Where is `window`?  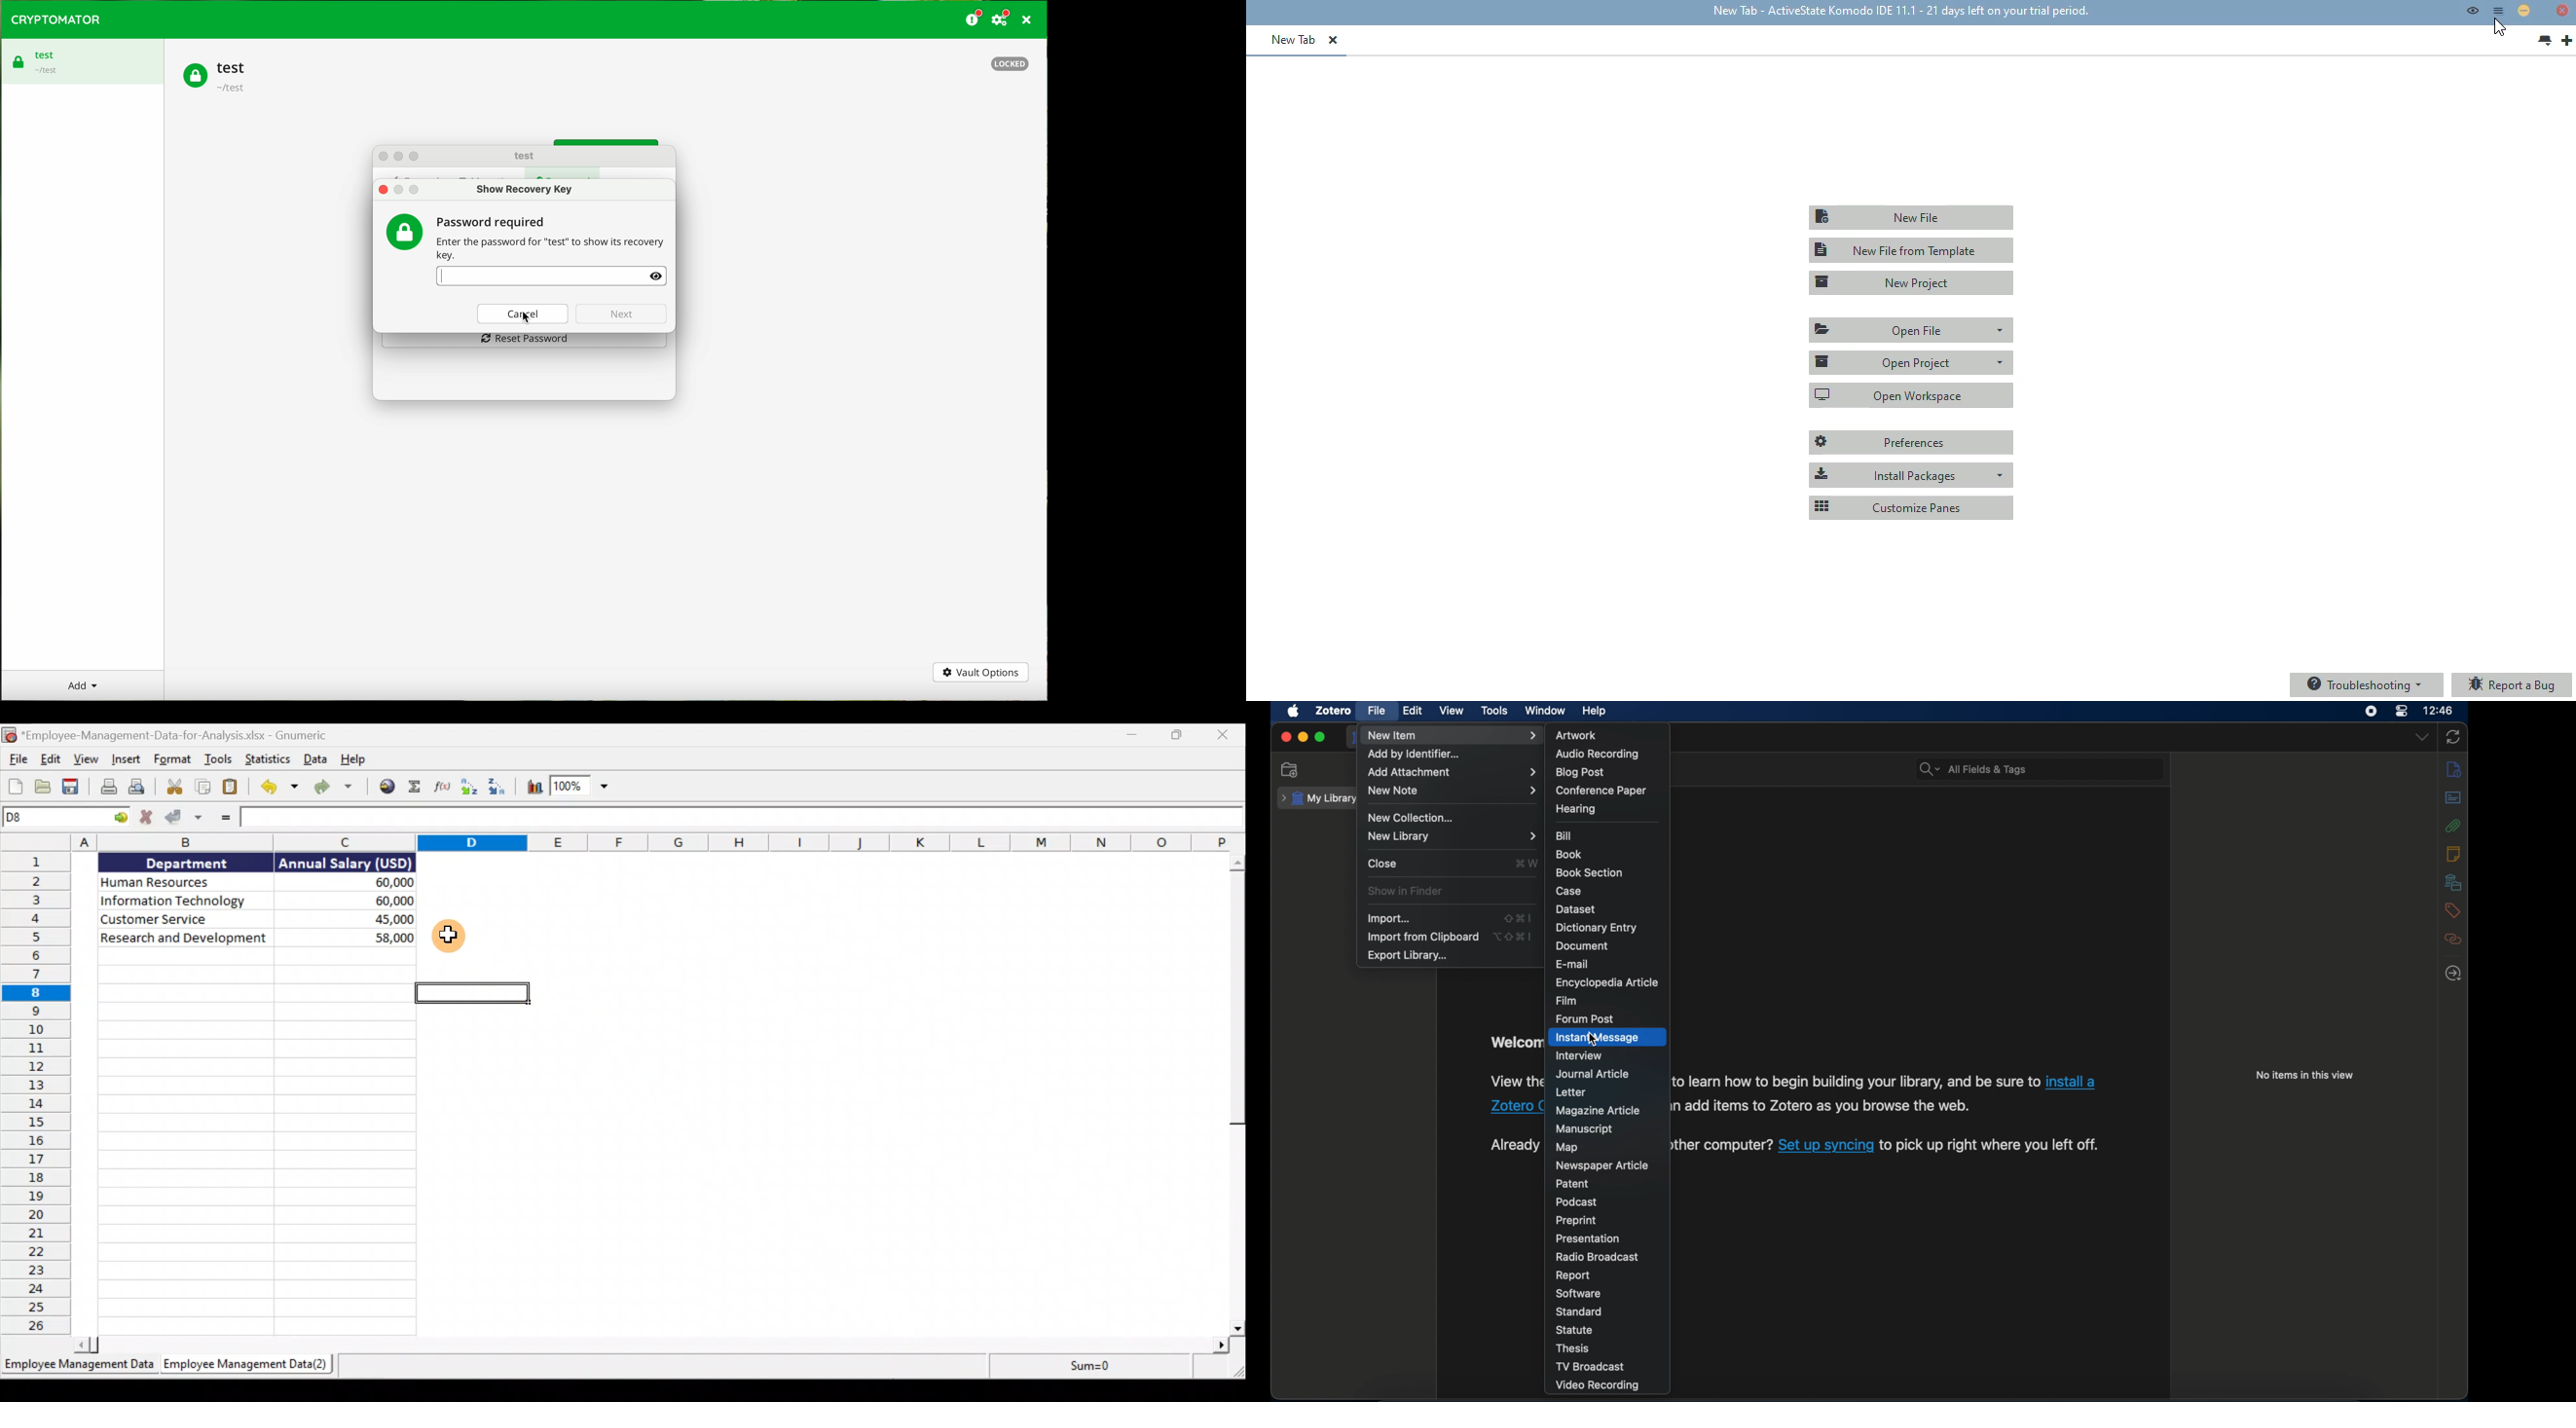 window is located at coordinates (1545, 711).